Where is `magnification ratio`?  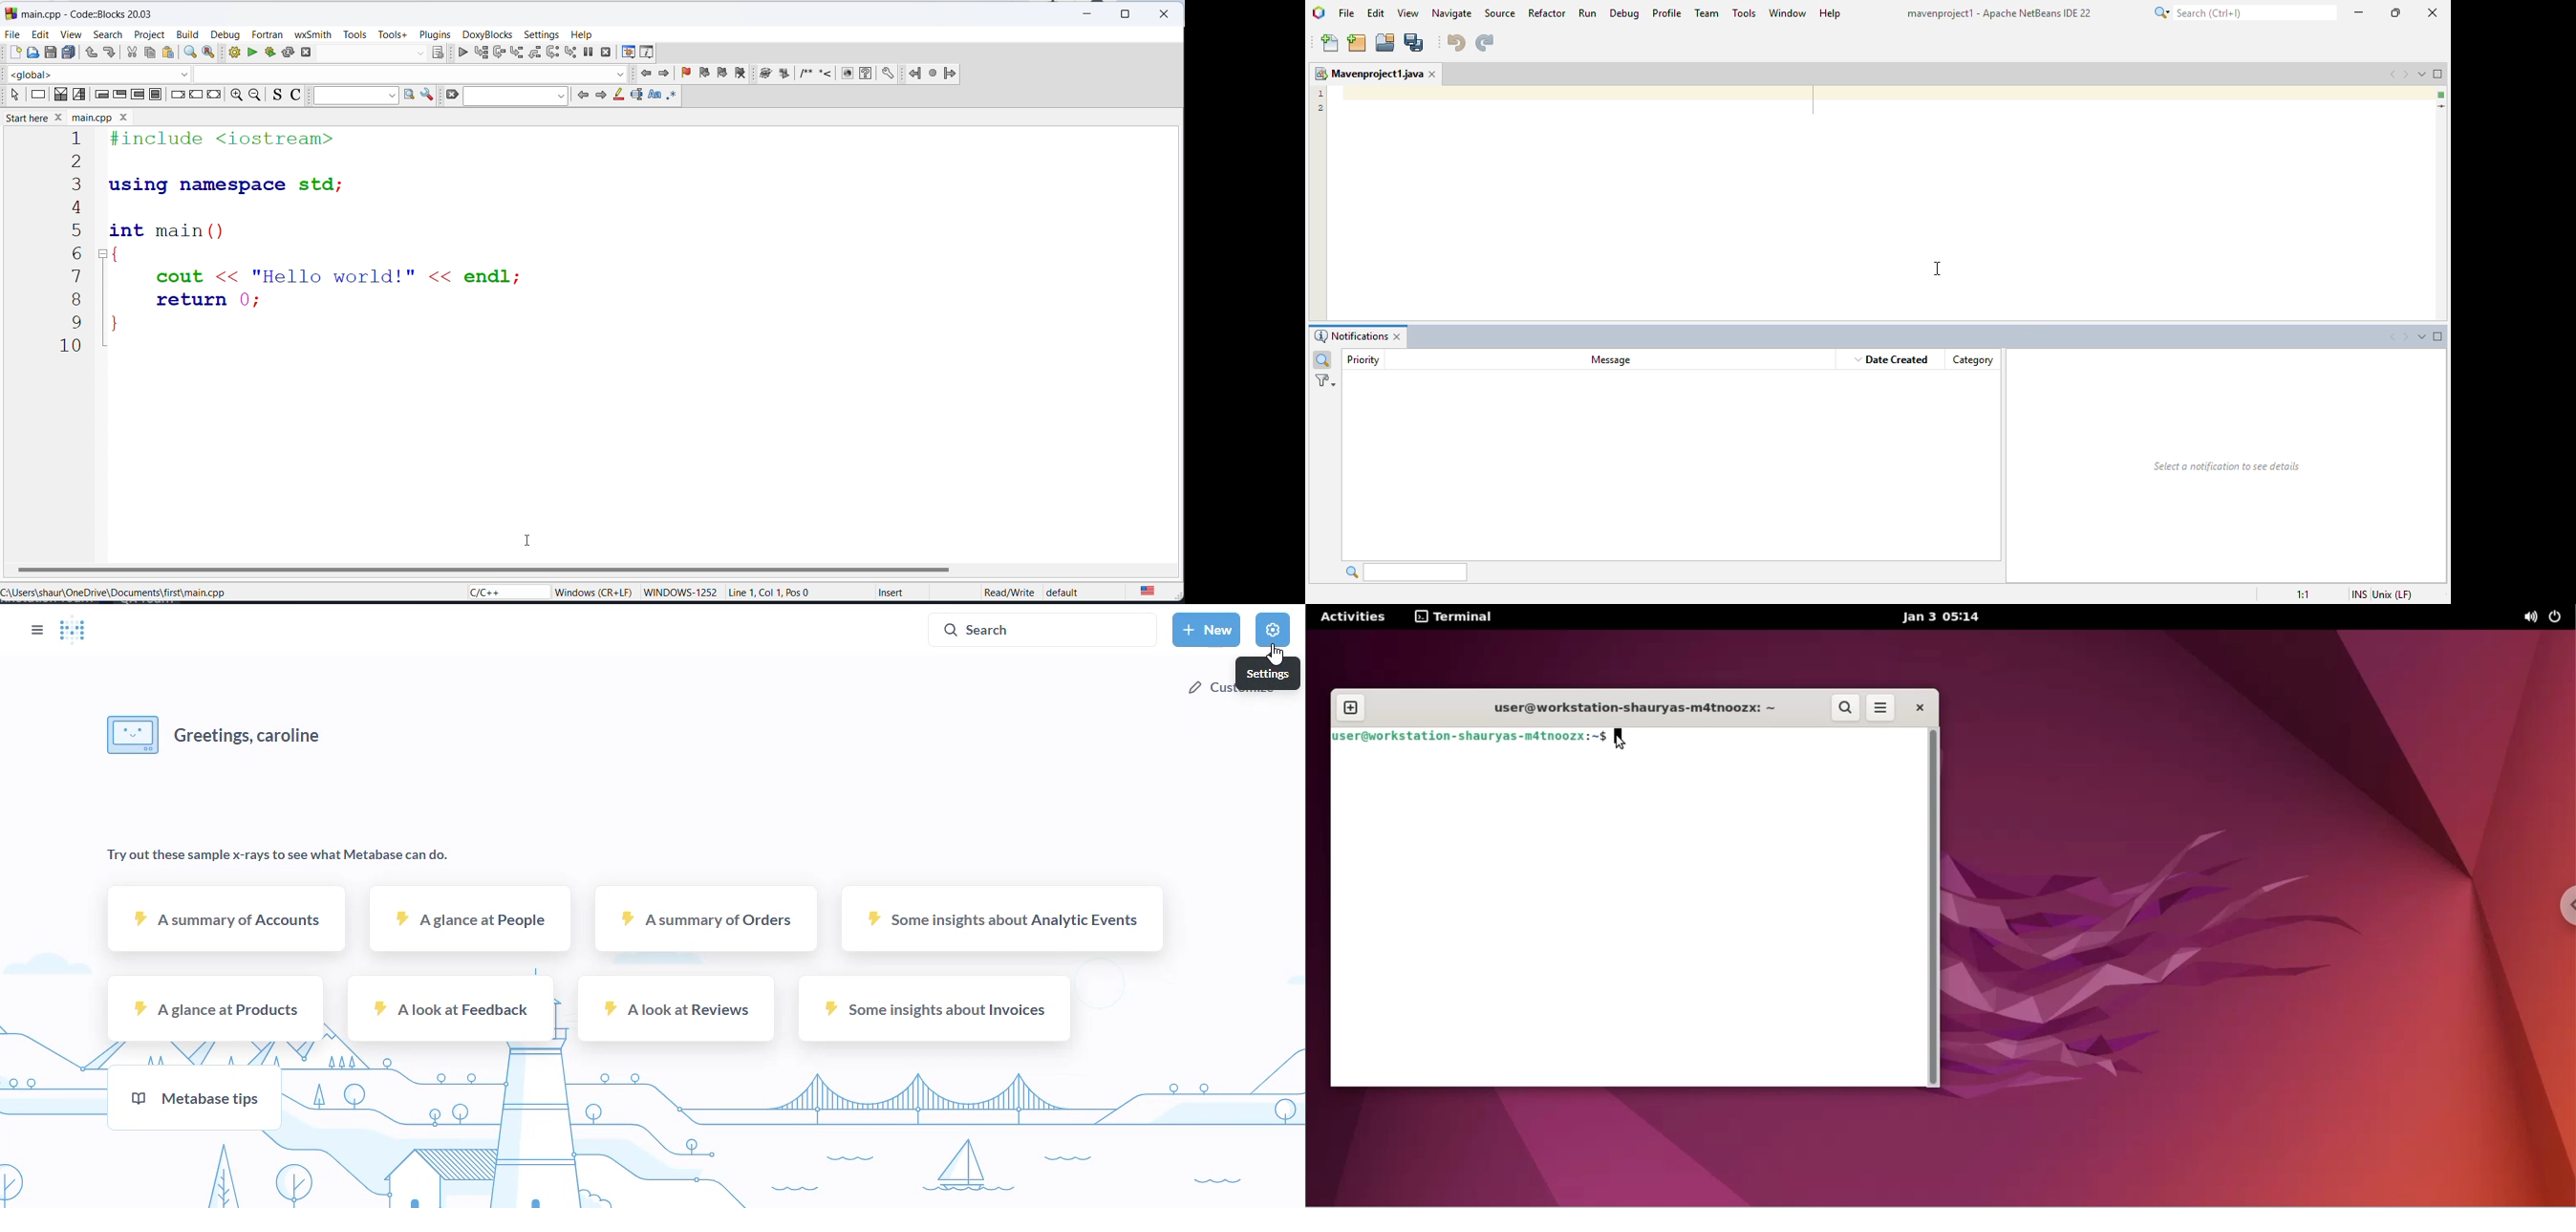 magnification ratio is located at coordinates (2301, 593).